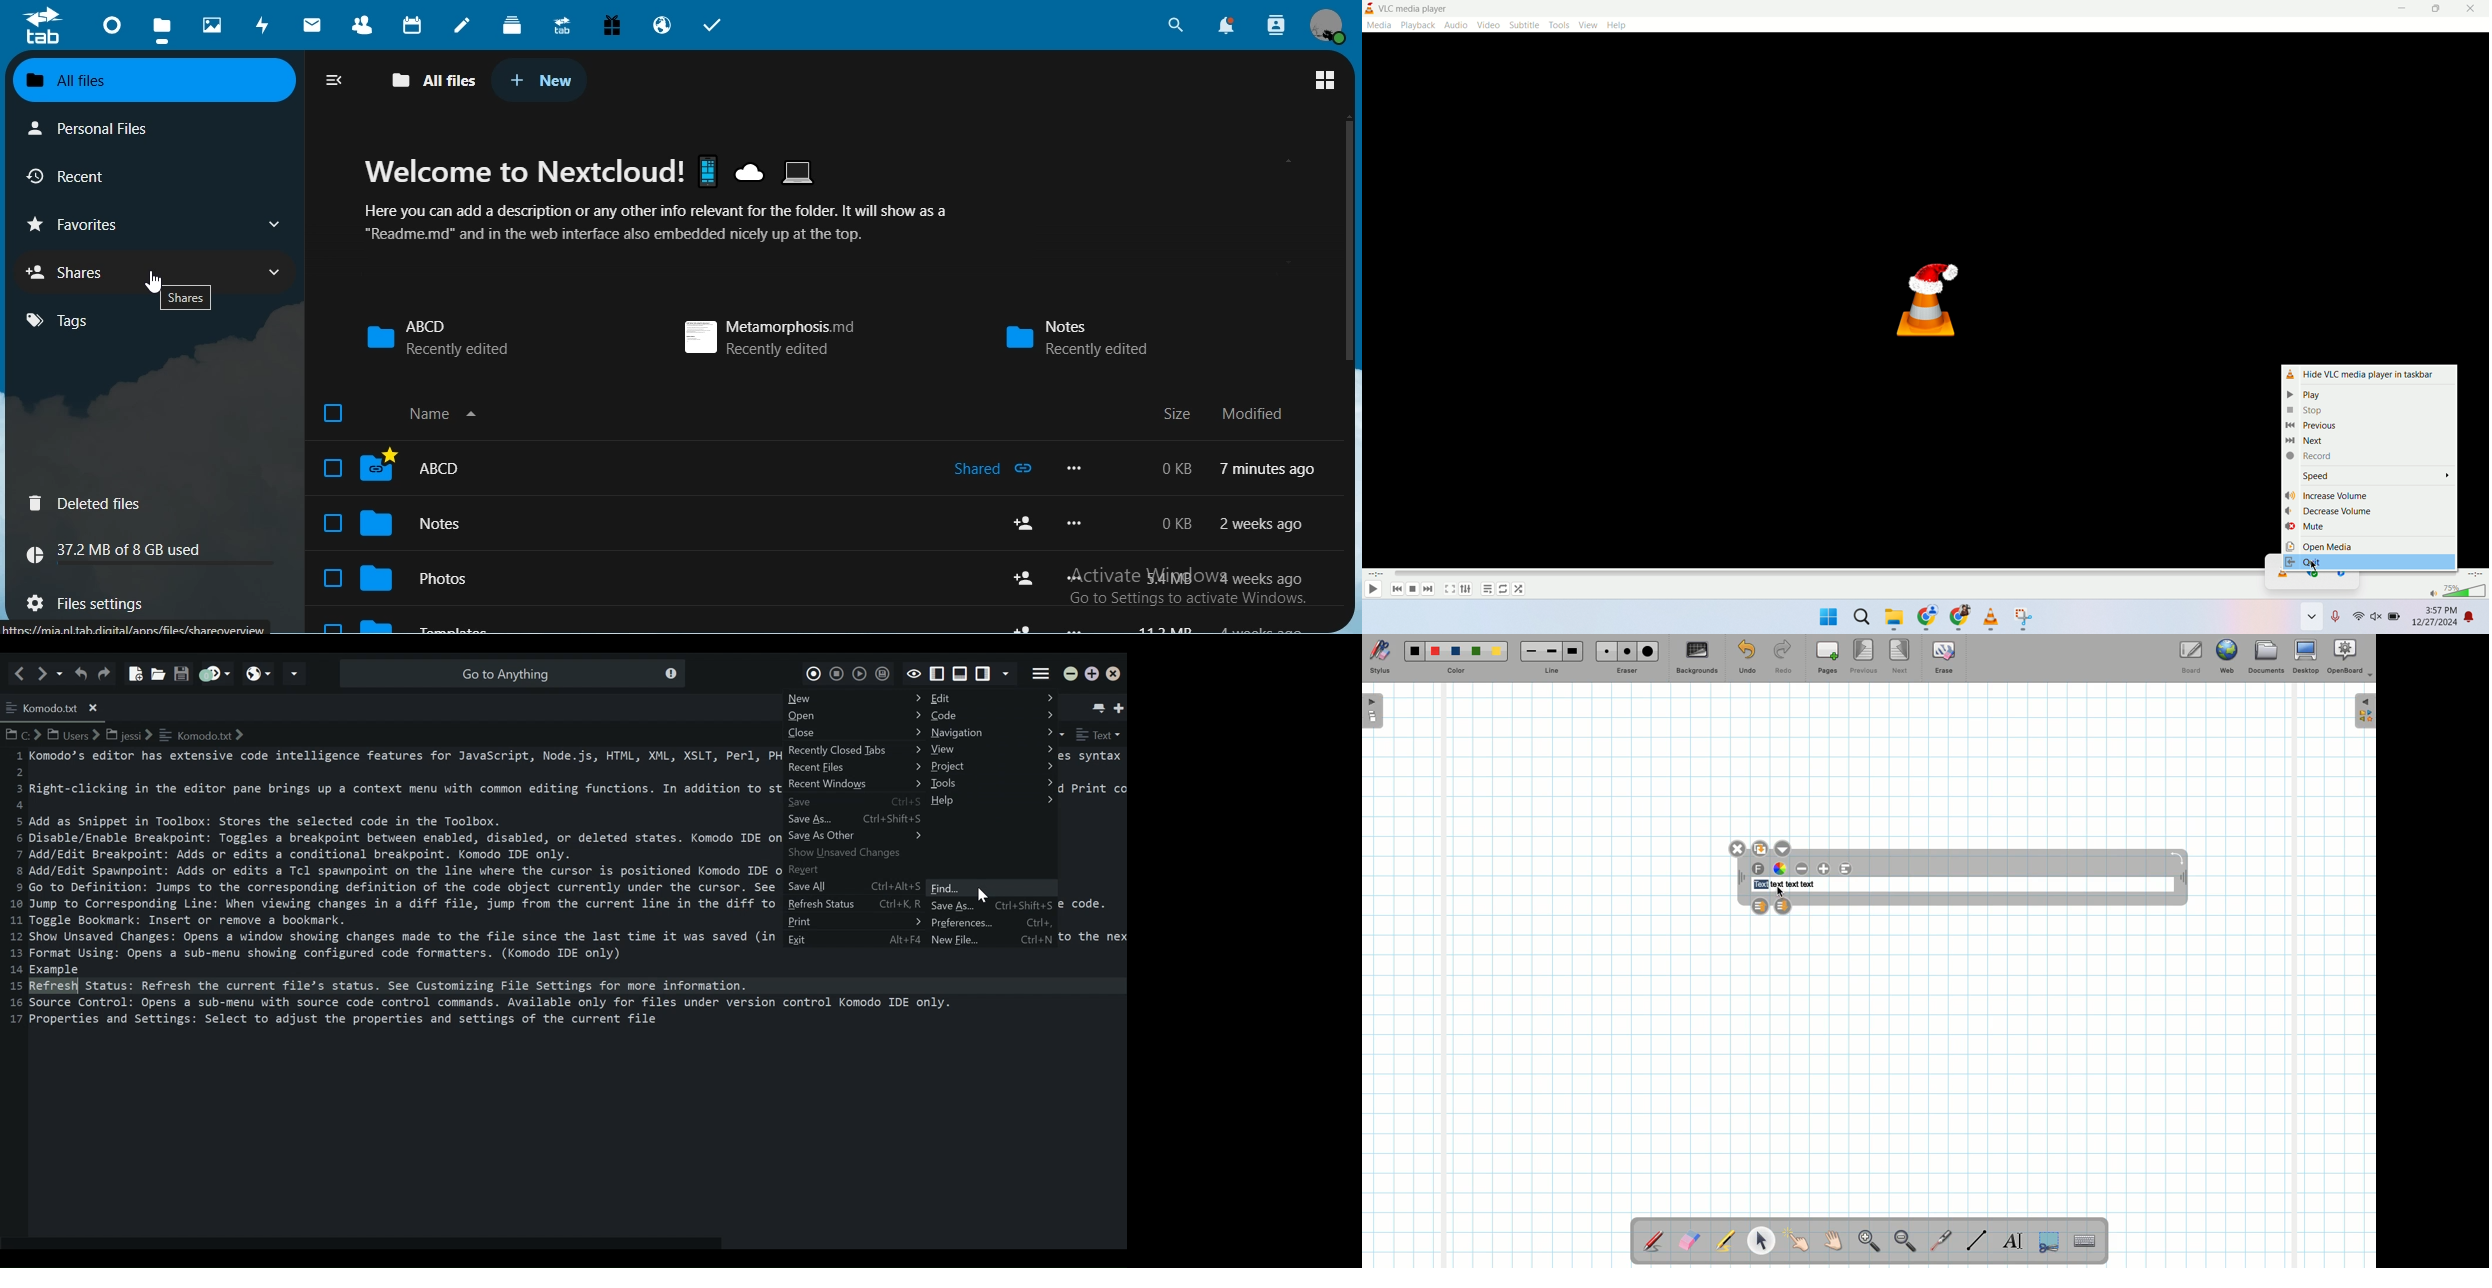 The image size is (2492, 1288). Describe the element at coordinates (1742, 879) in the screenshot. I see `Move` at that location.